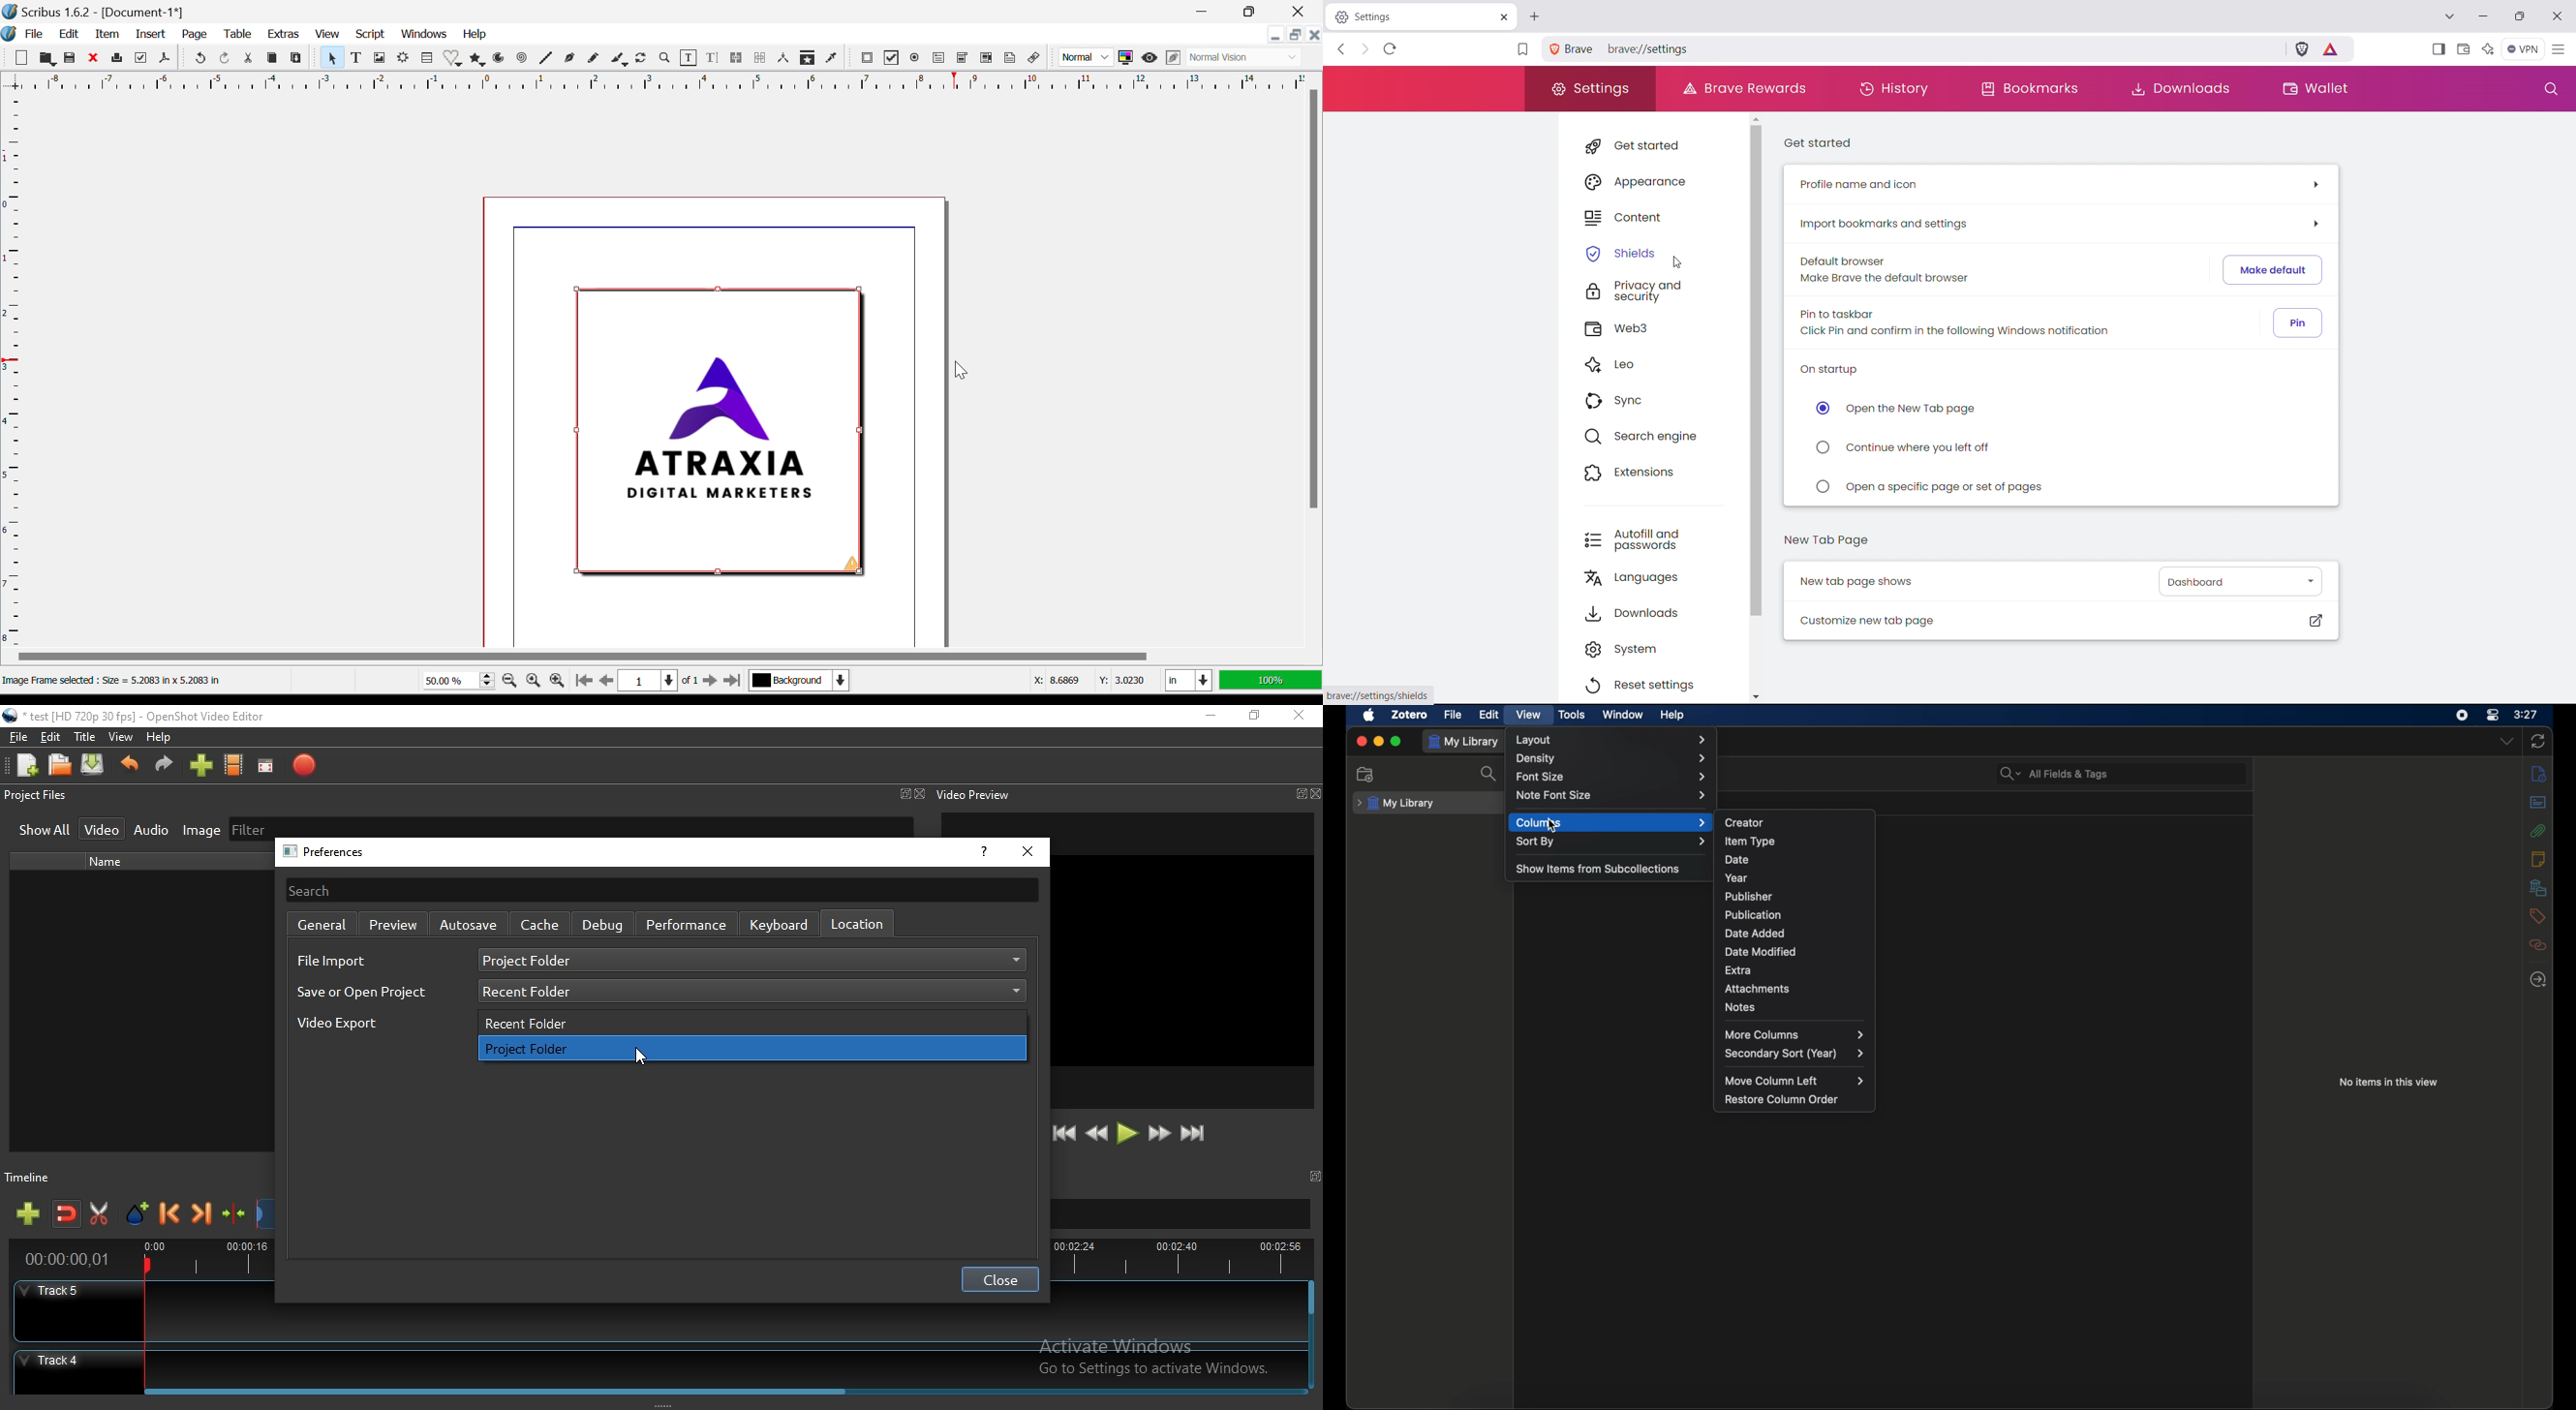 The height and width of the screenshot is (1428, 2576). I want to click on search engine, so click(1653, 435).